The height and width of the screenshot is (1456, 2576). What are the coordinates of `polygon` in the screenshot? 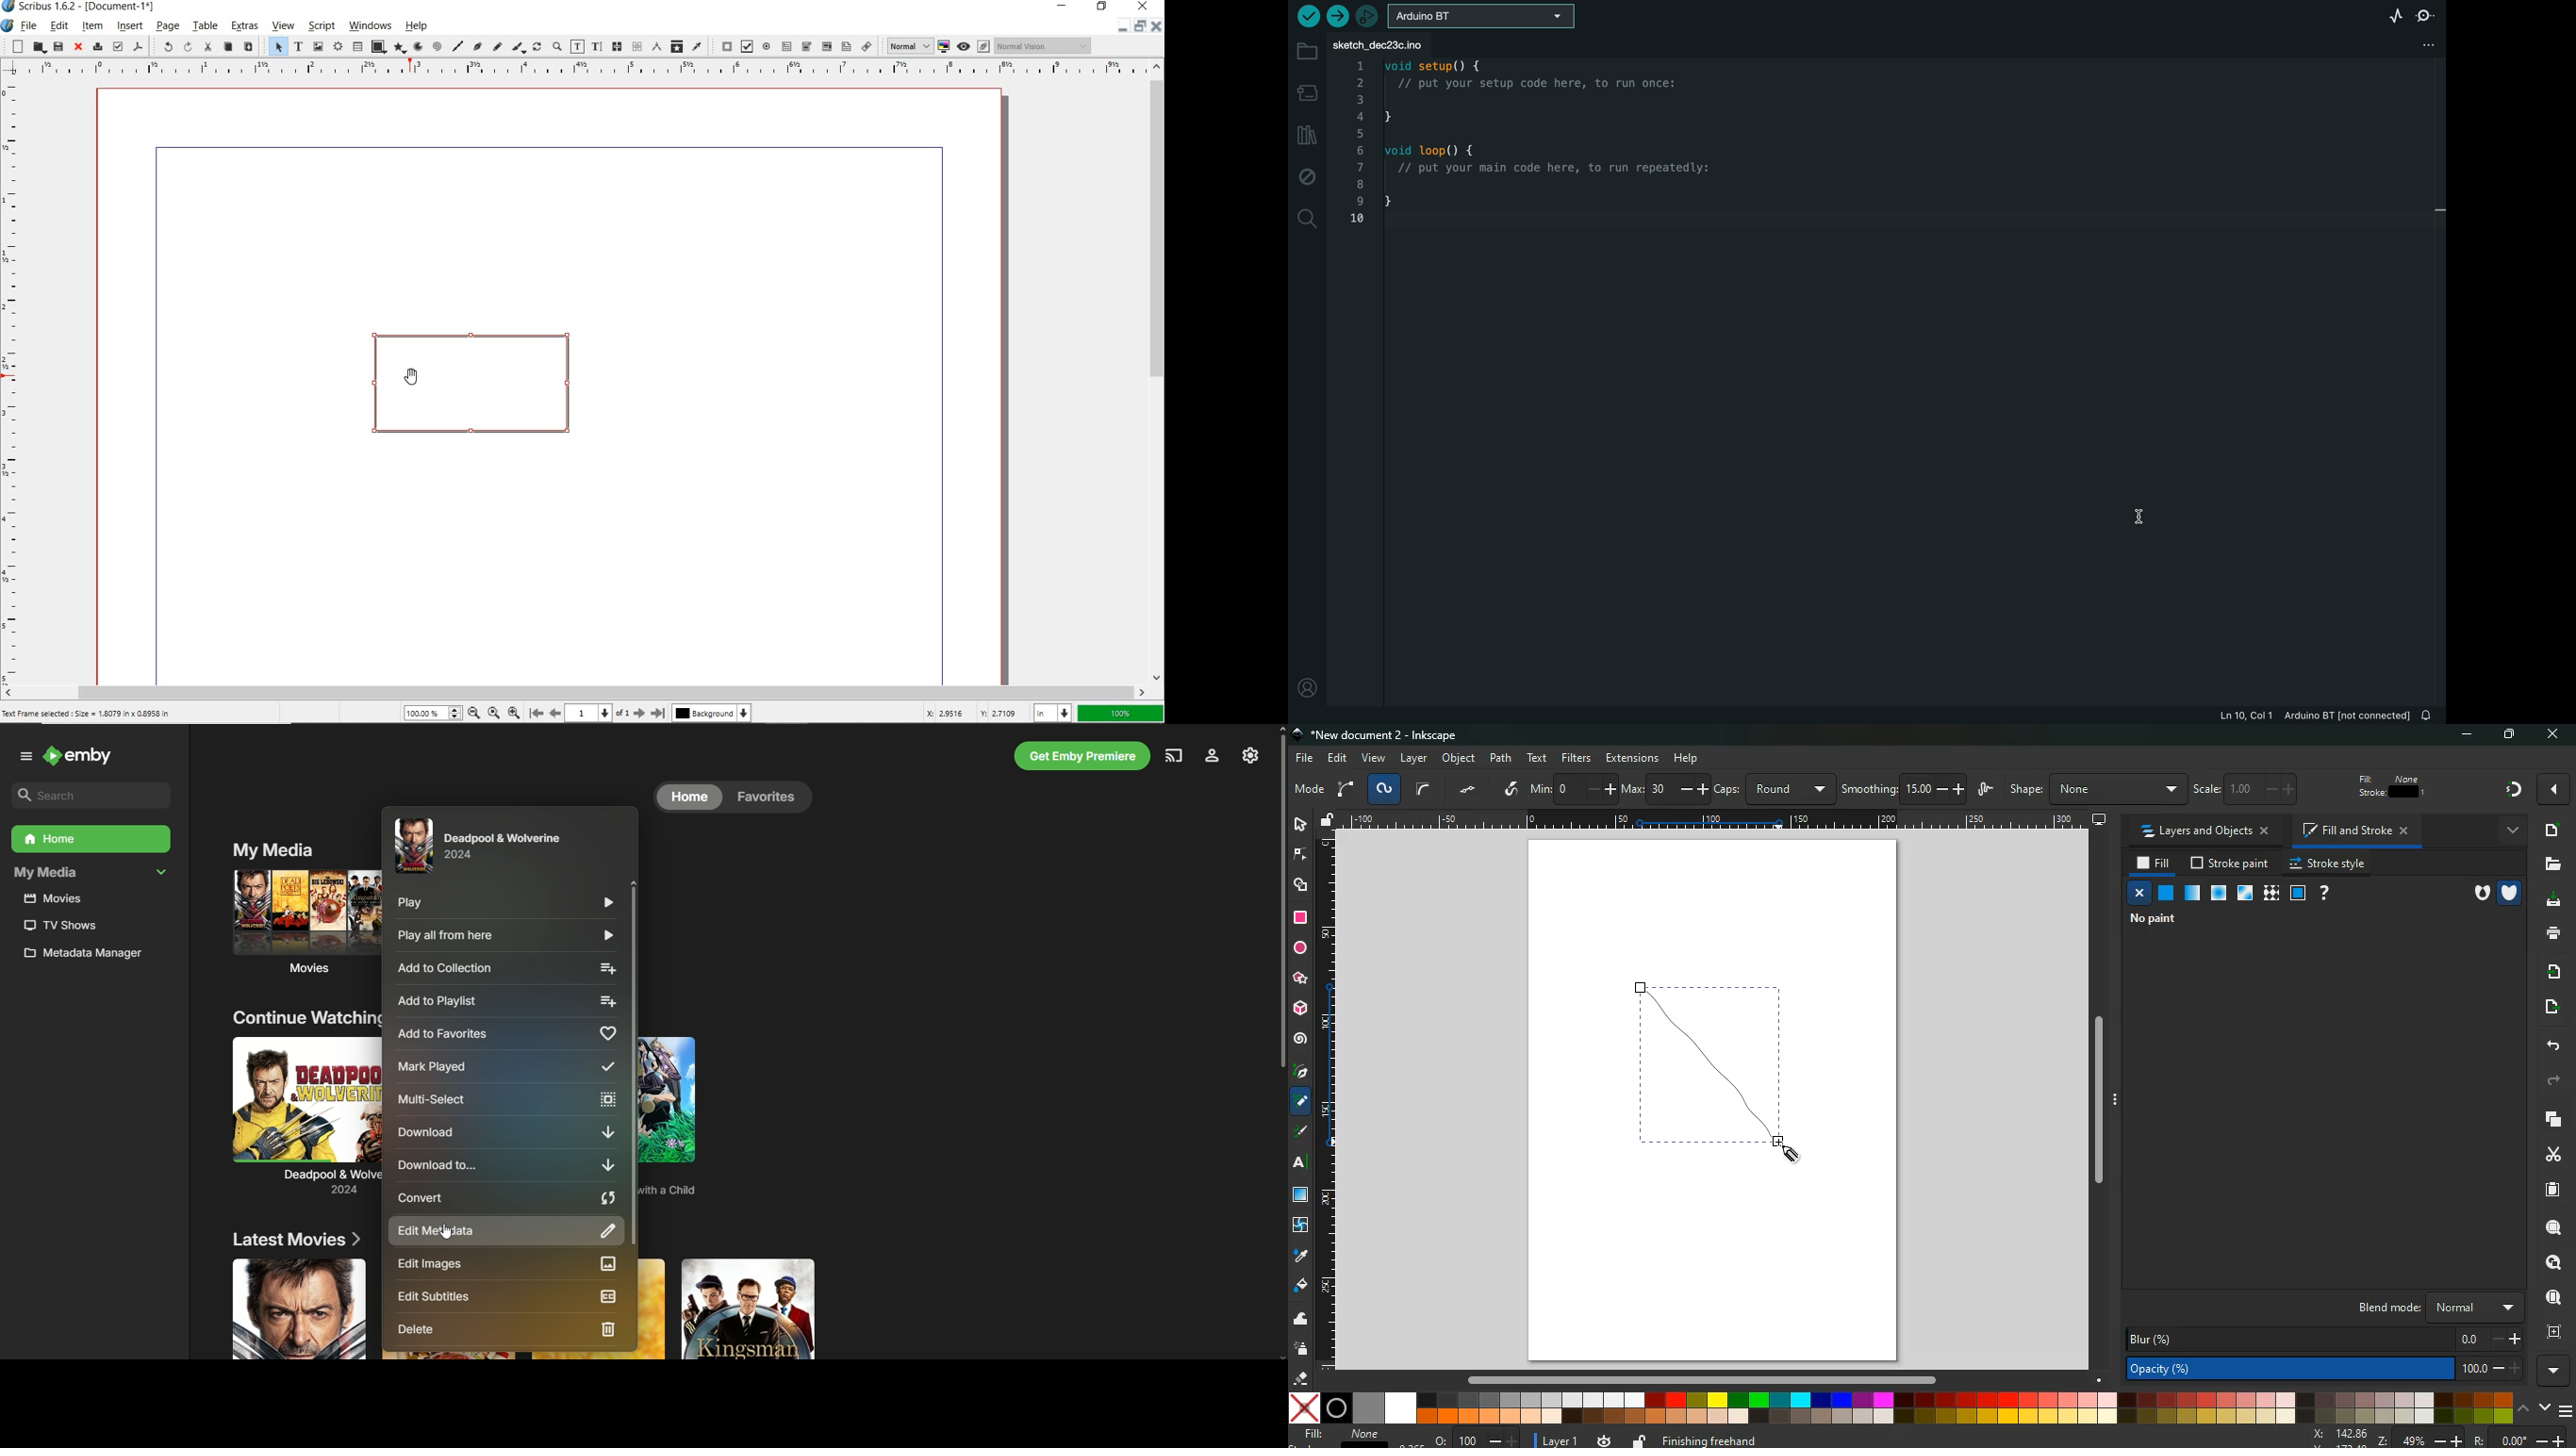 It's located at (401, 49).